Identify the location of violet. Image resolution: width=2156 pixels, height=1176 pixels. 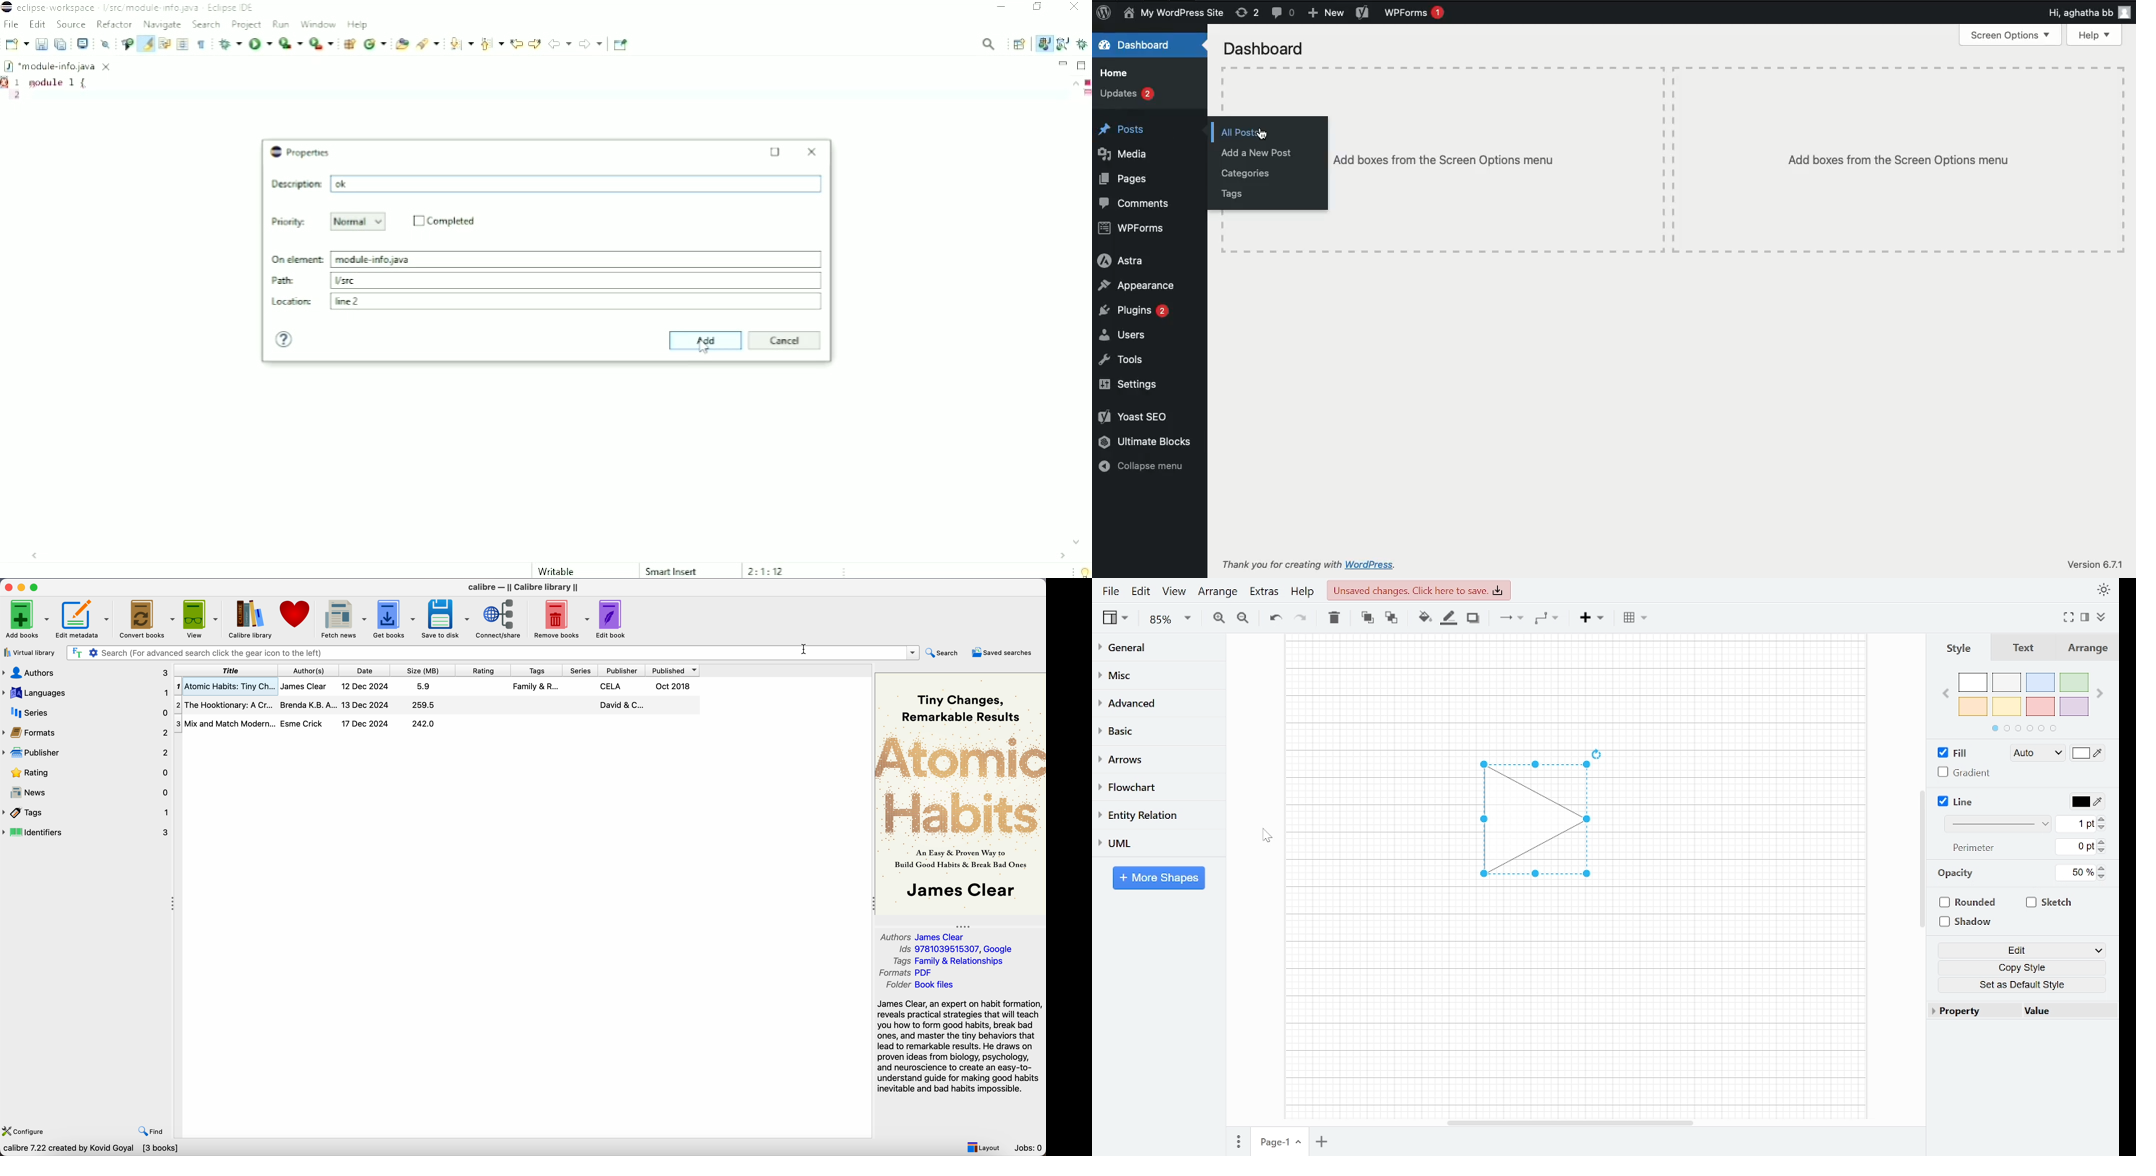
(2074, 706).